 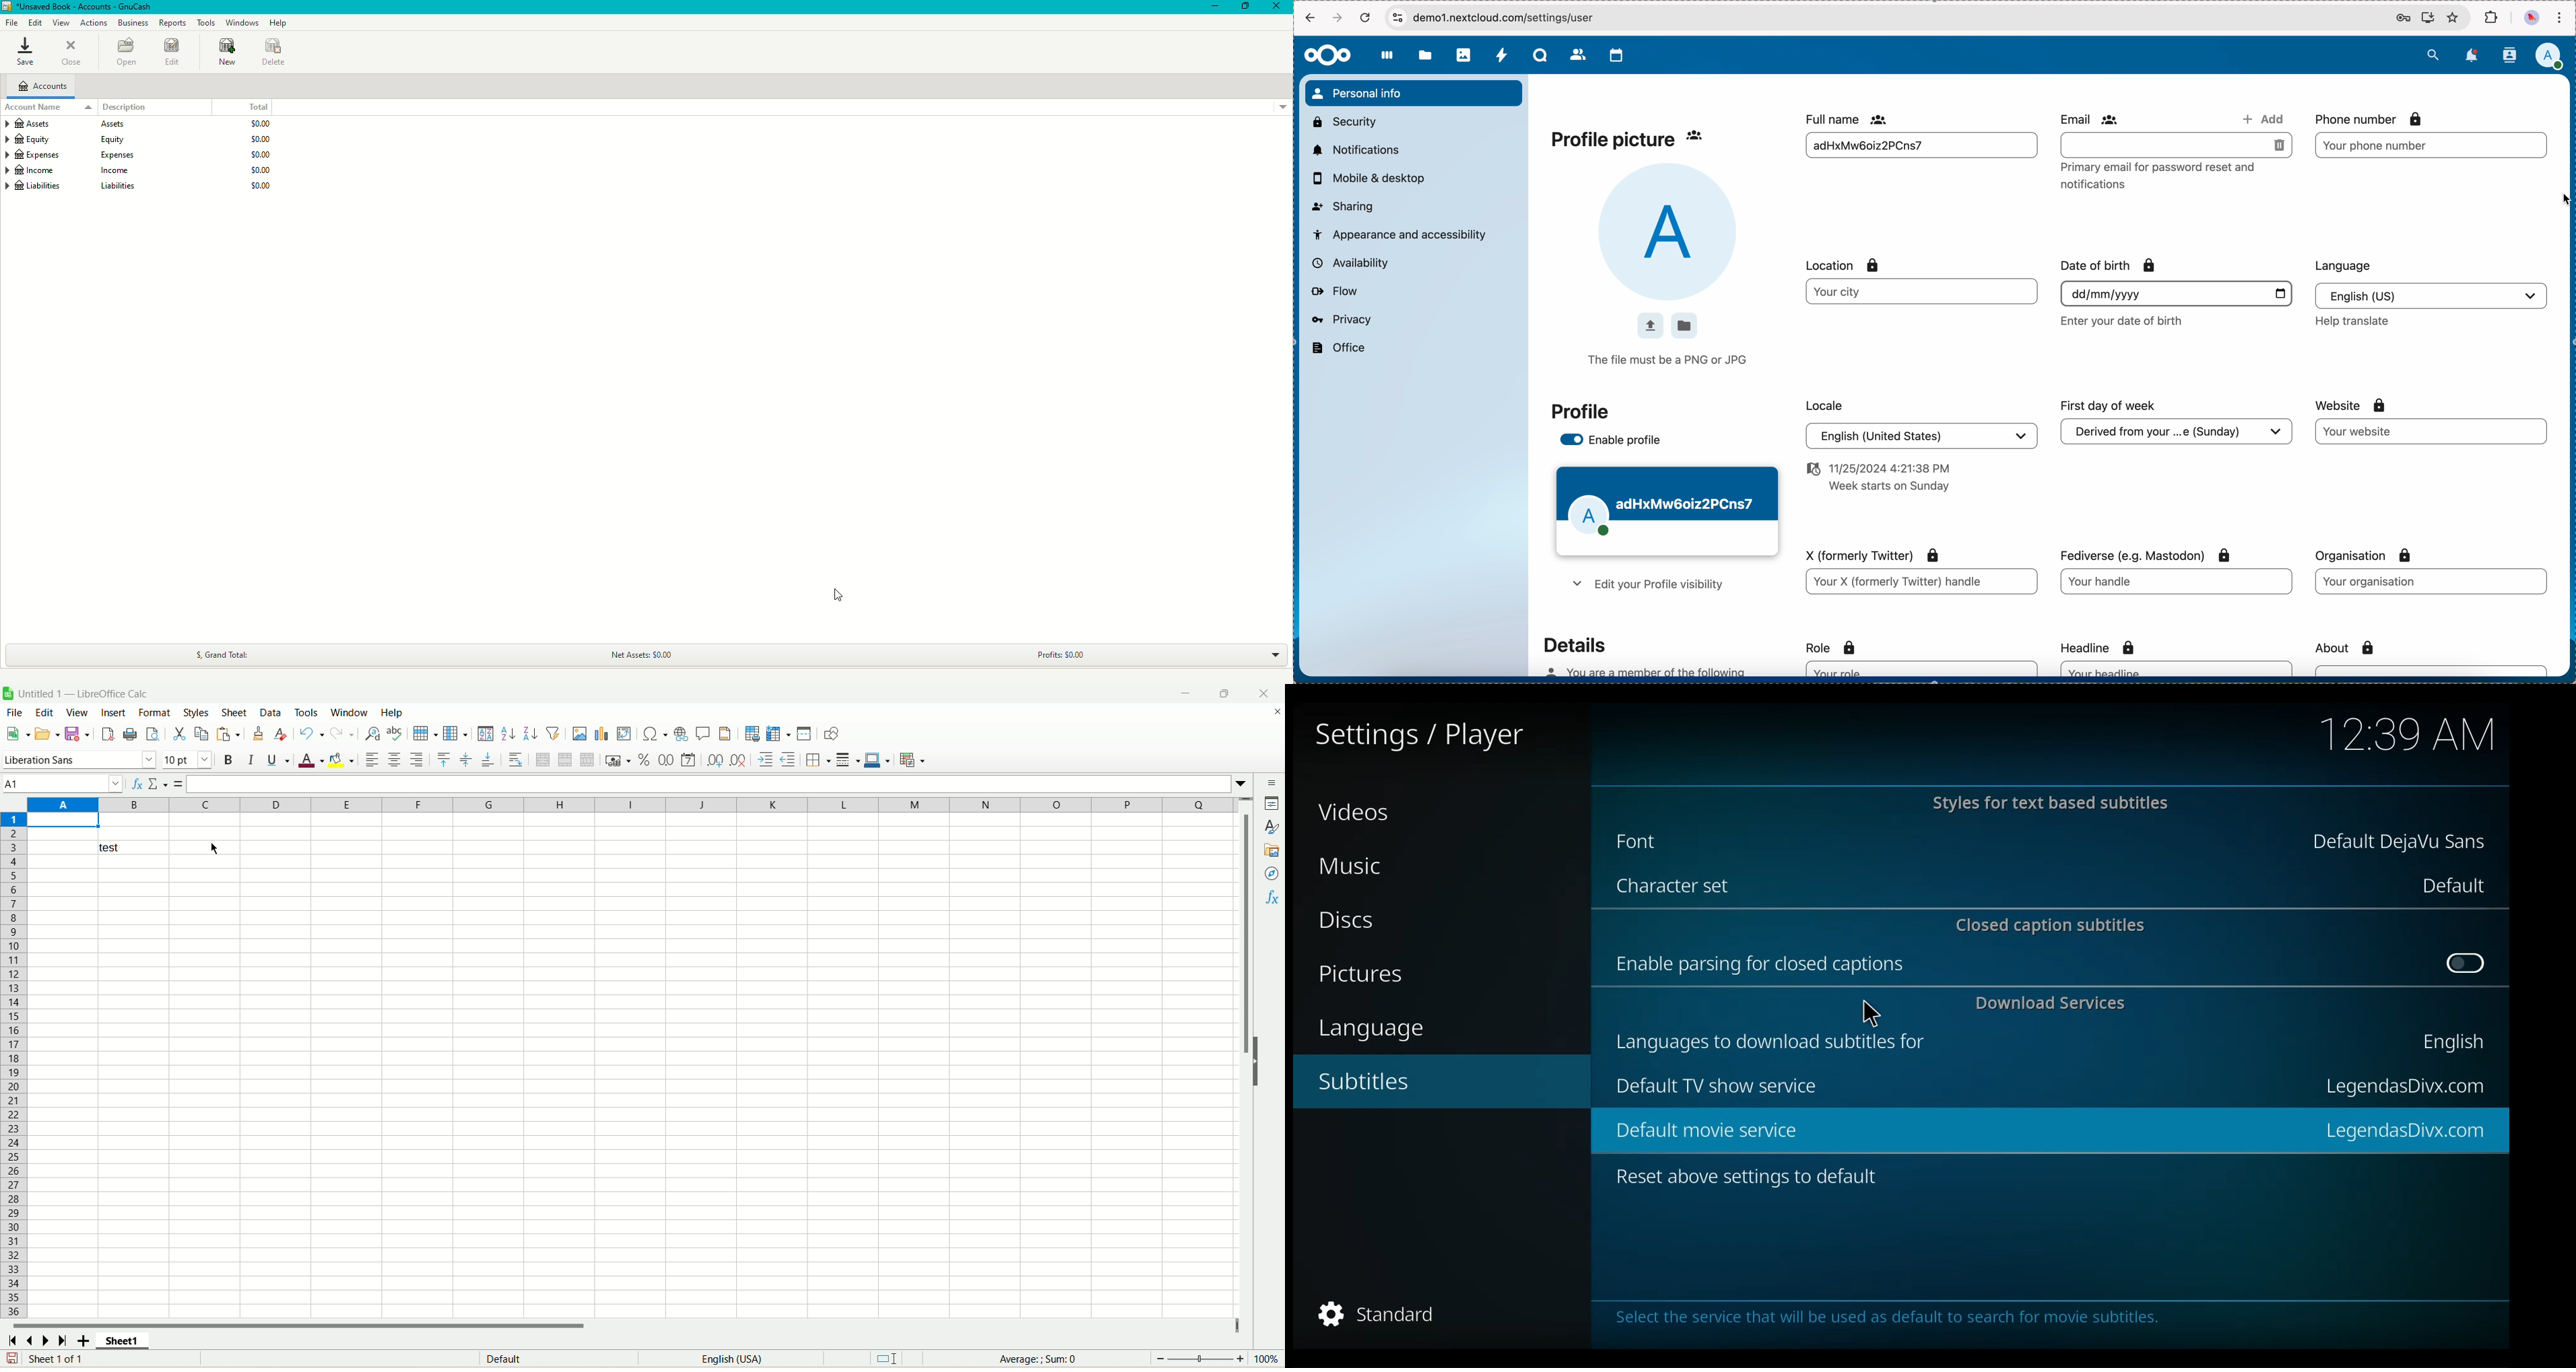 I want to click on file, so click(x=15, y=712).